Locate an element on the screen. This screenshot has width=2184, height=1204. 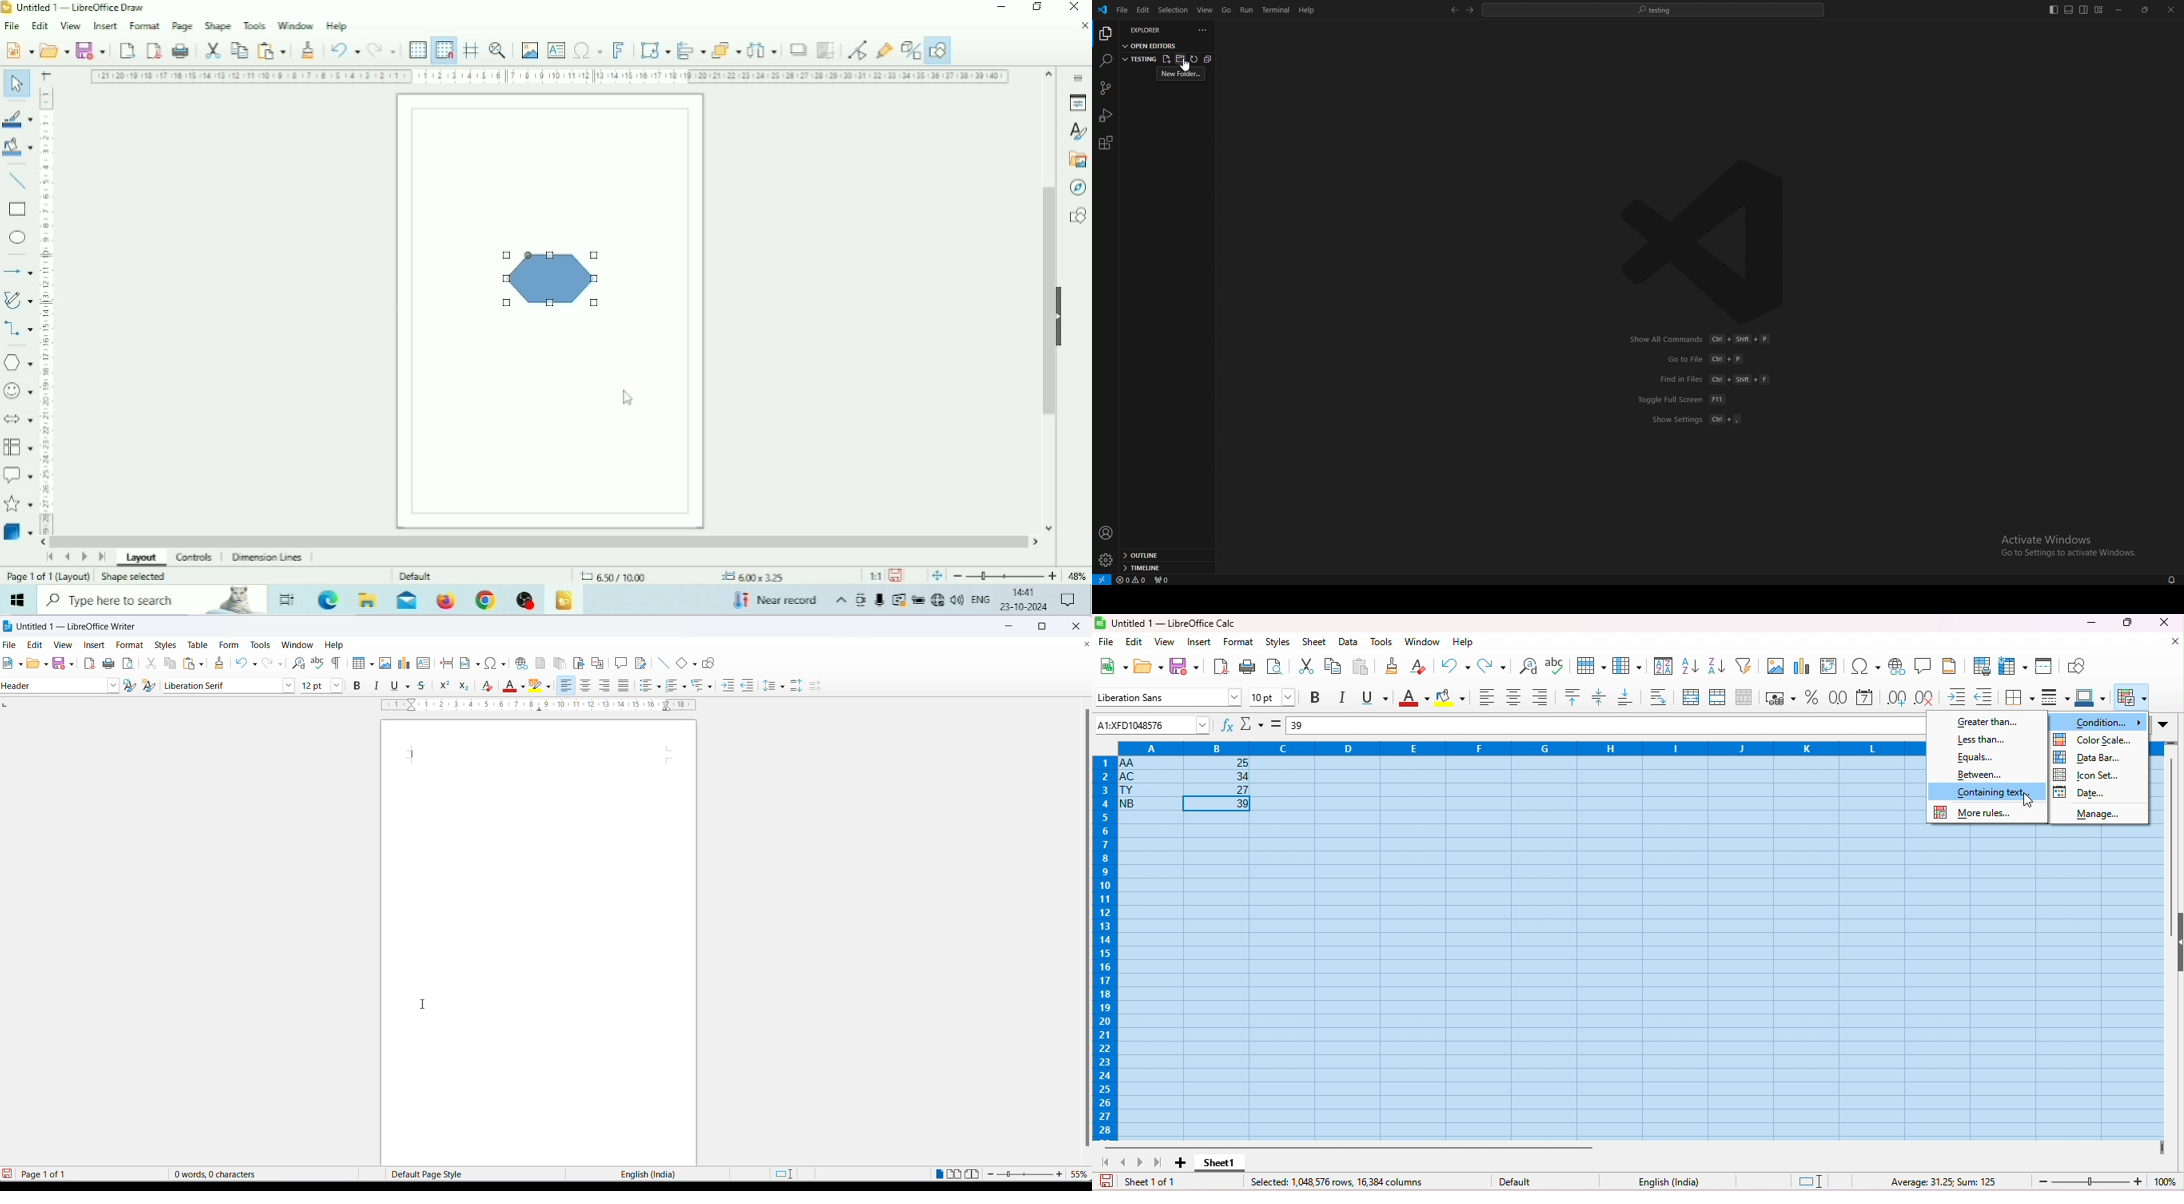
border color is located at coordinates (2092, 697).